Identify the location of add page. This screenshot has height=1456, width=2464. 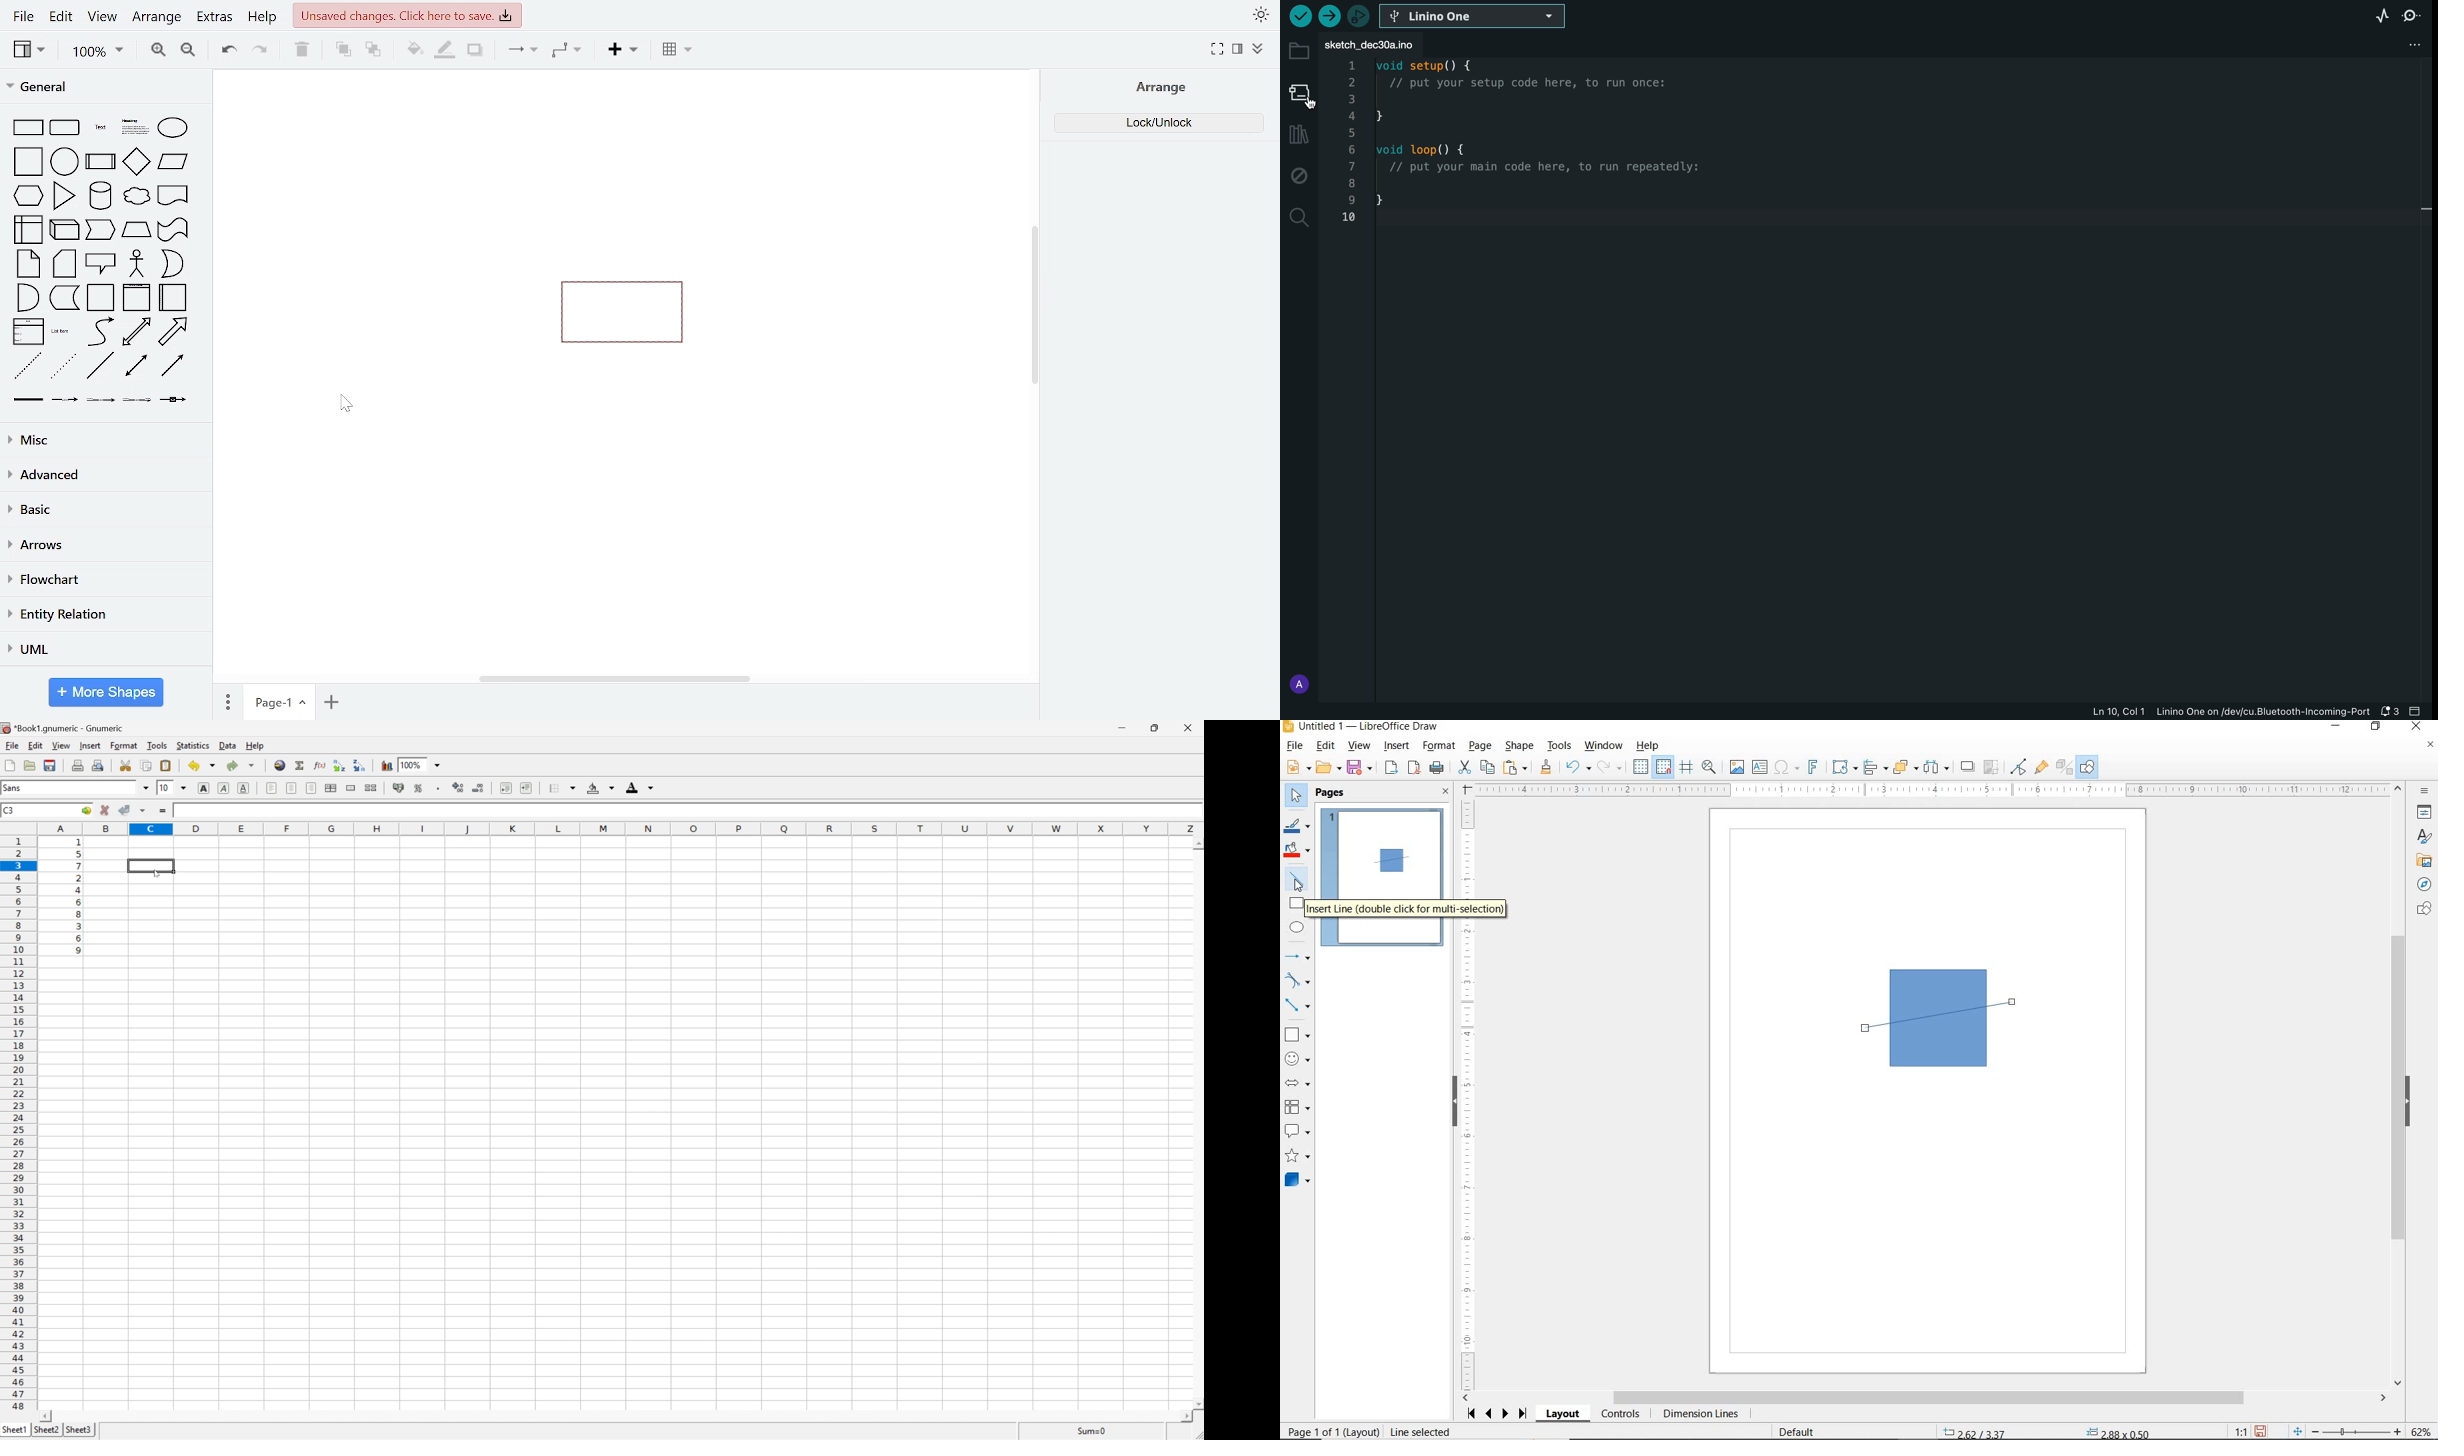
(331, 703).